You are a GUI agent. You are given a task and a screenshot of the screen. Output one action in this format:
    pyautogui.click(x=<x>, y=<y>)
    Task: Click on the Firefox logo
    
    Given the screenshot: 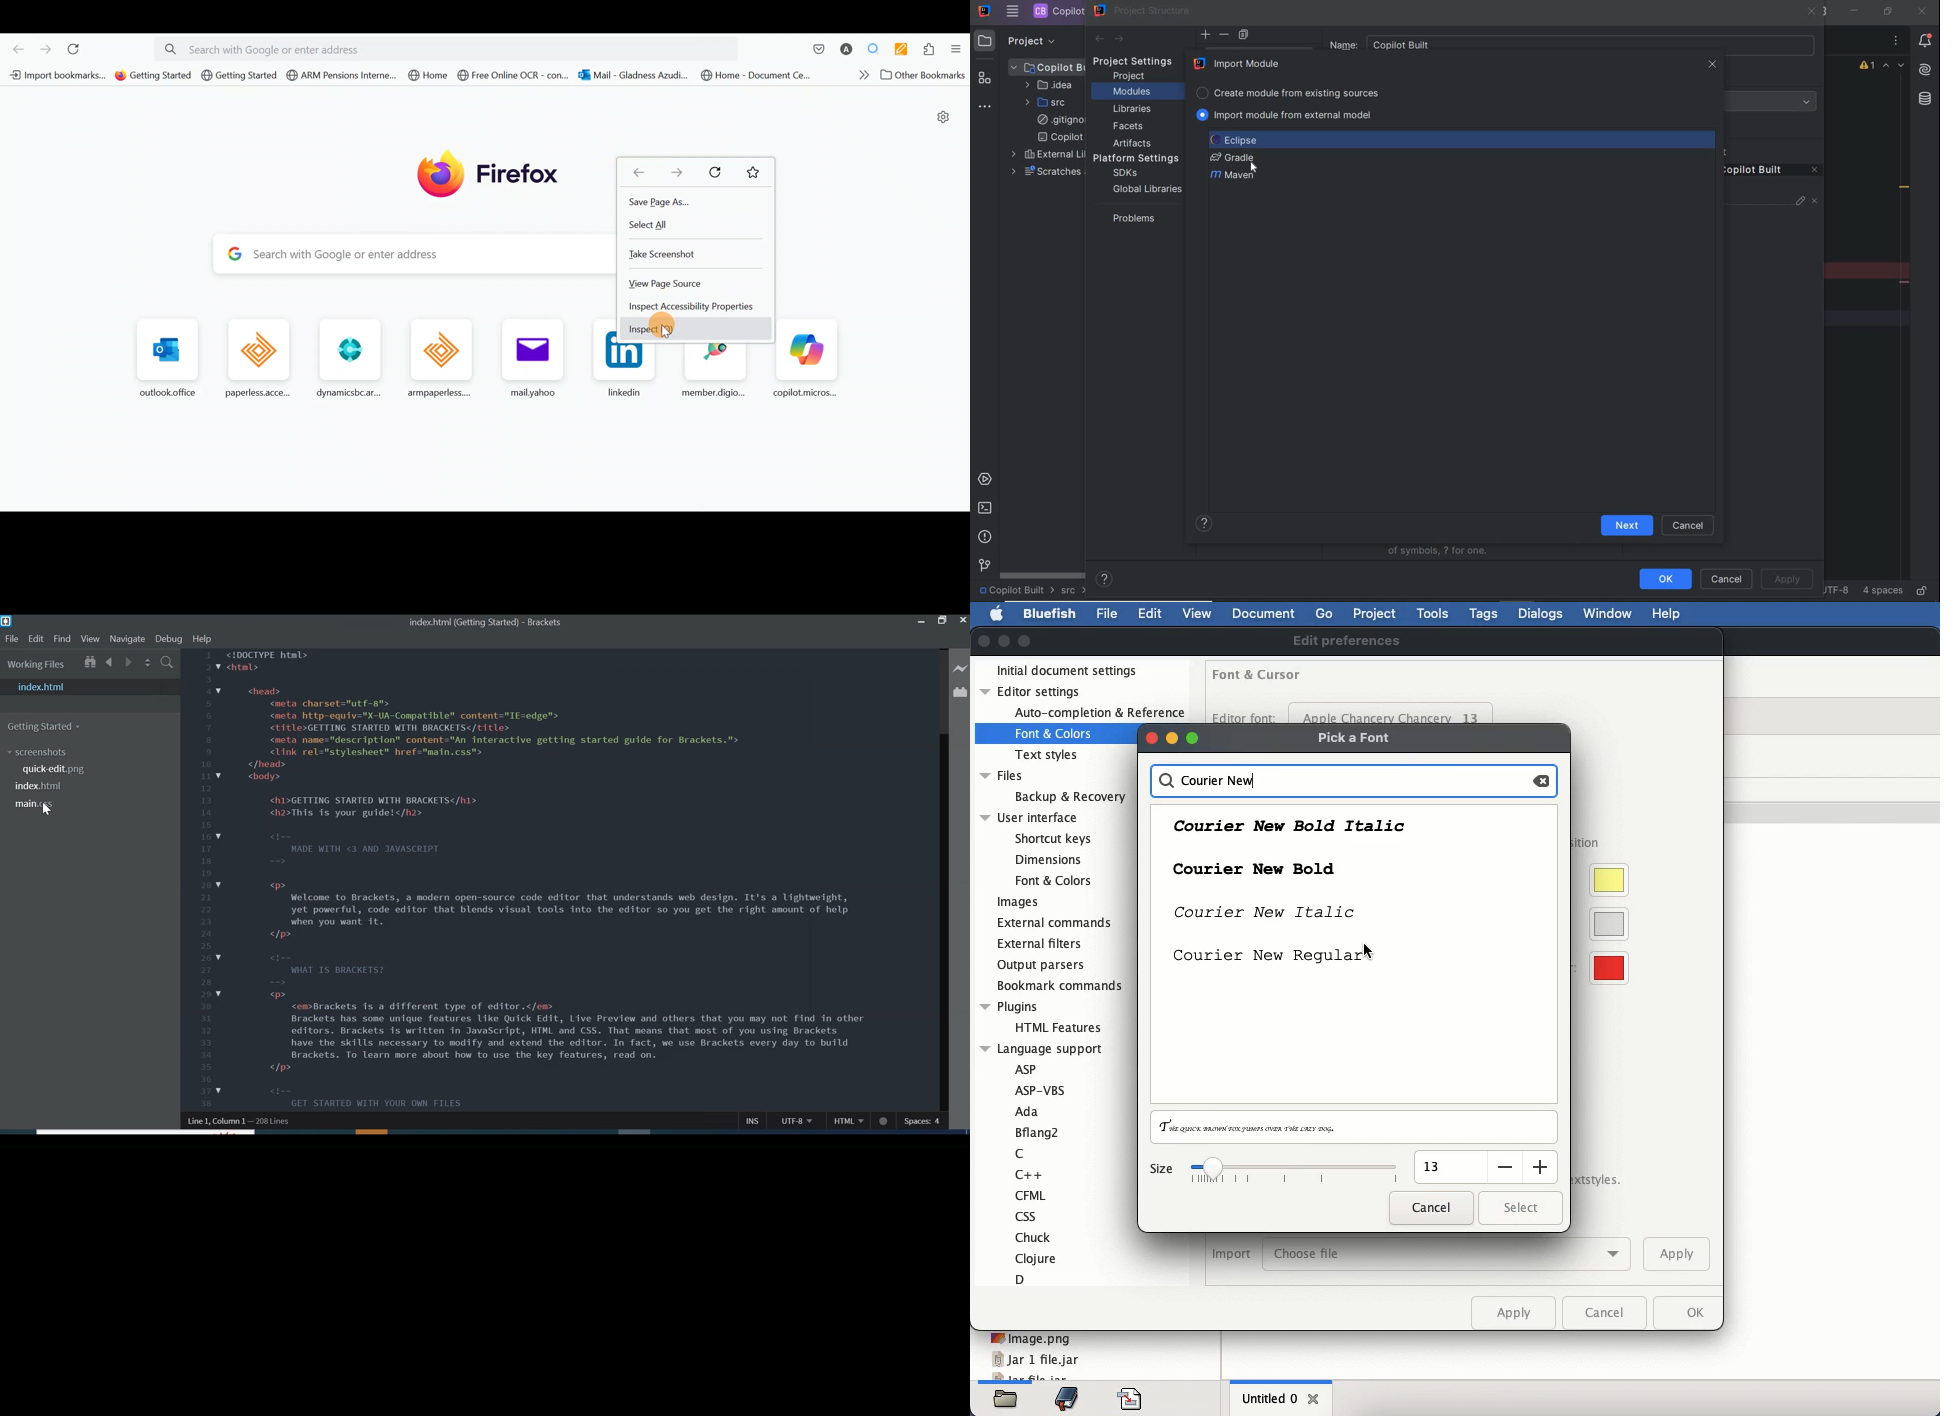 What is the action you would take?
    pyautogui.click(x=489, y=171)
    